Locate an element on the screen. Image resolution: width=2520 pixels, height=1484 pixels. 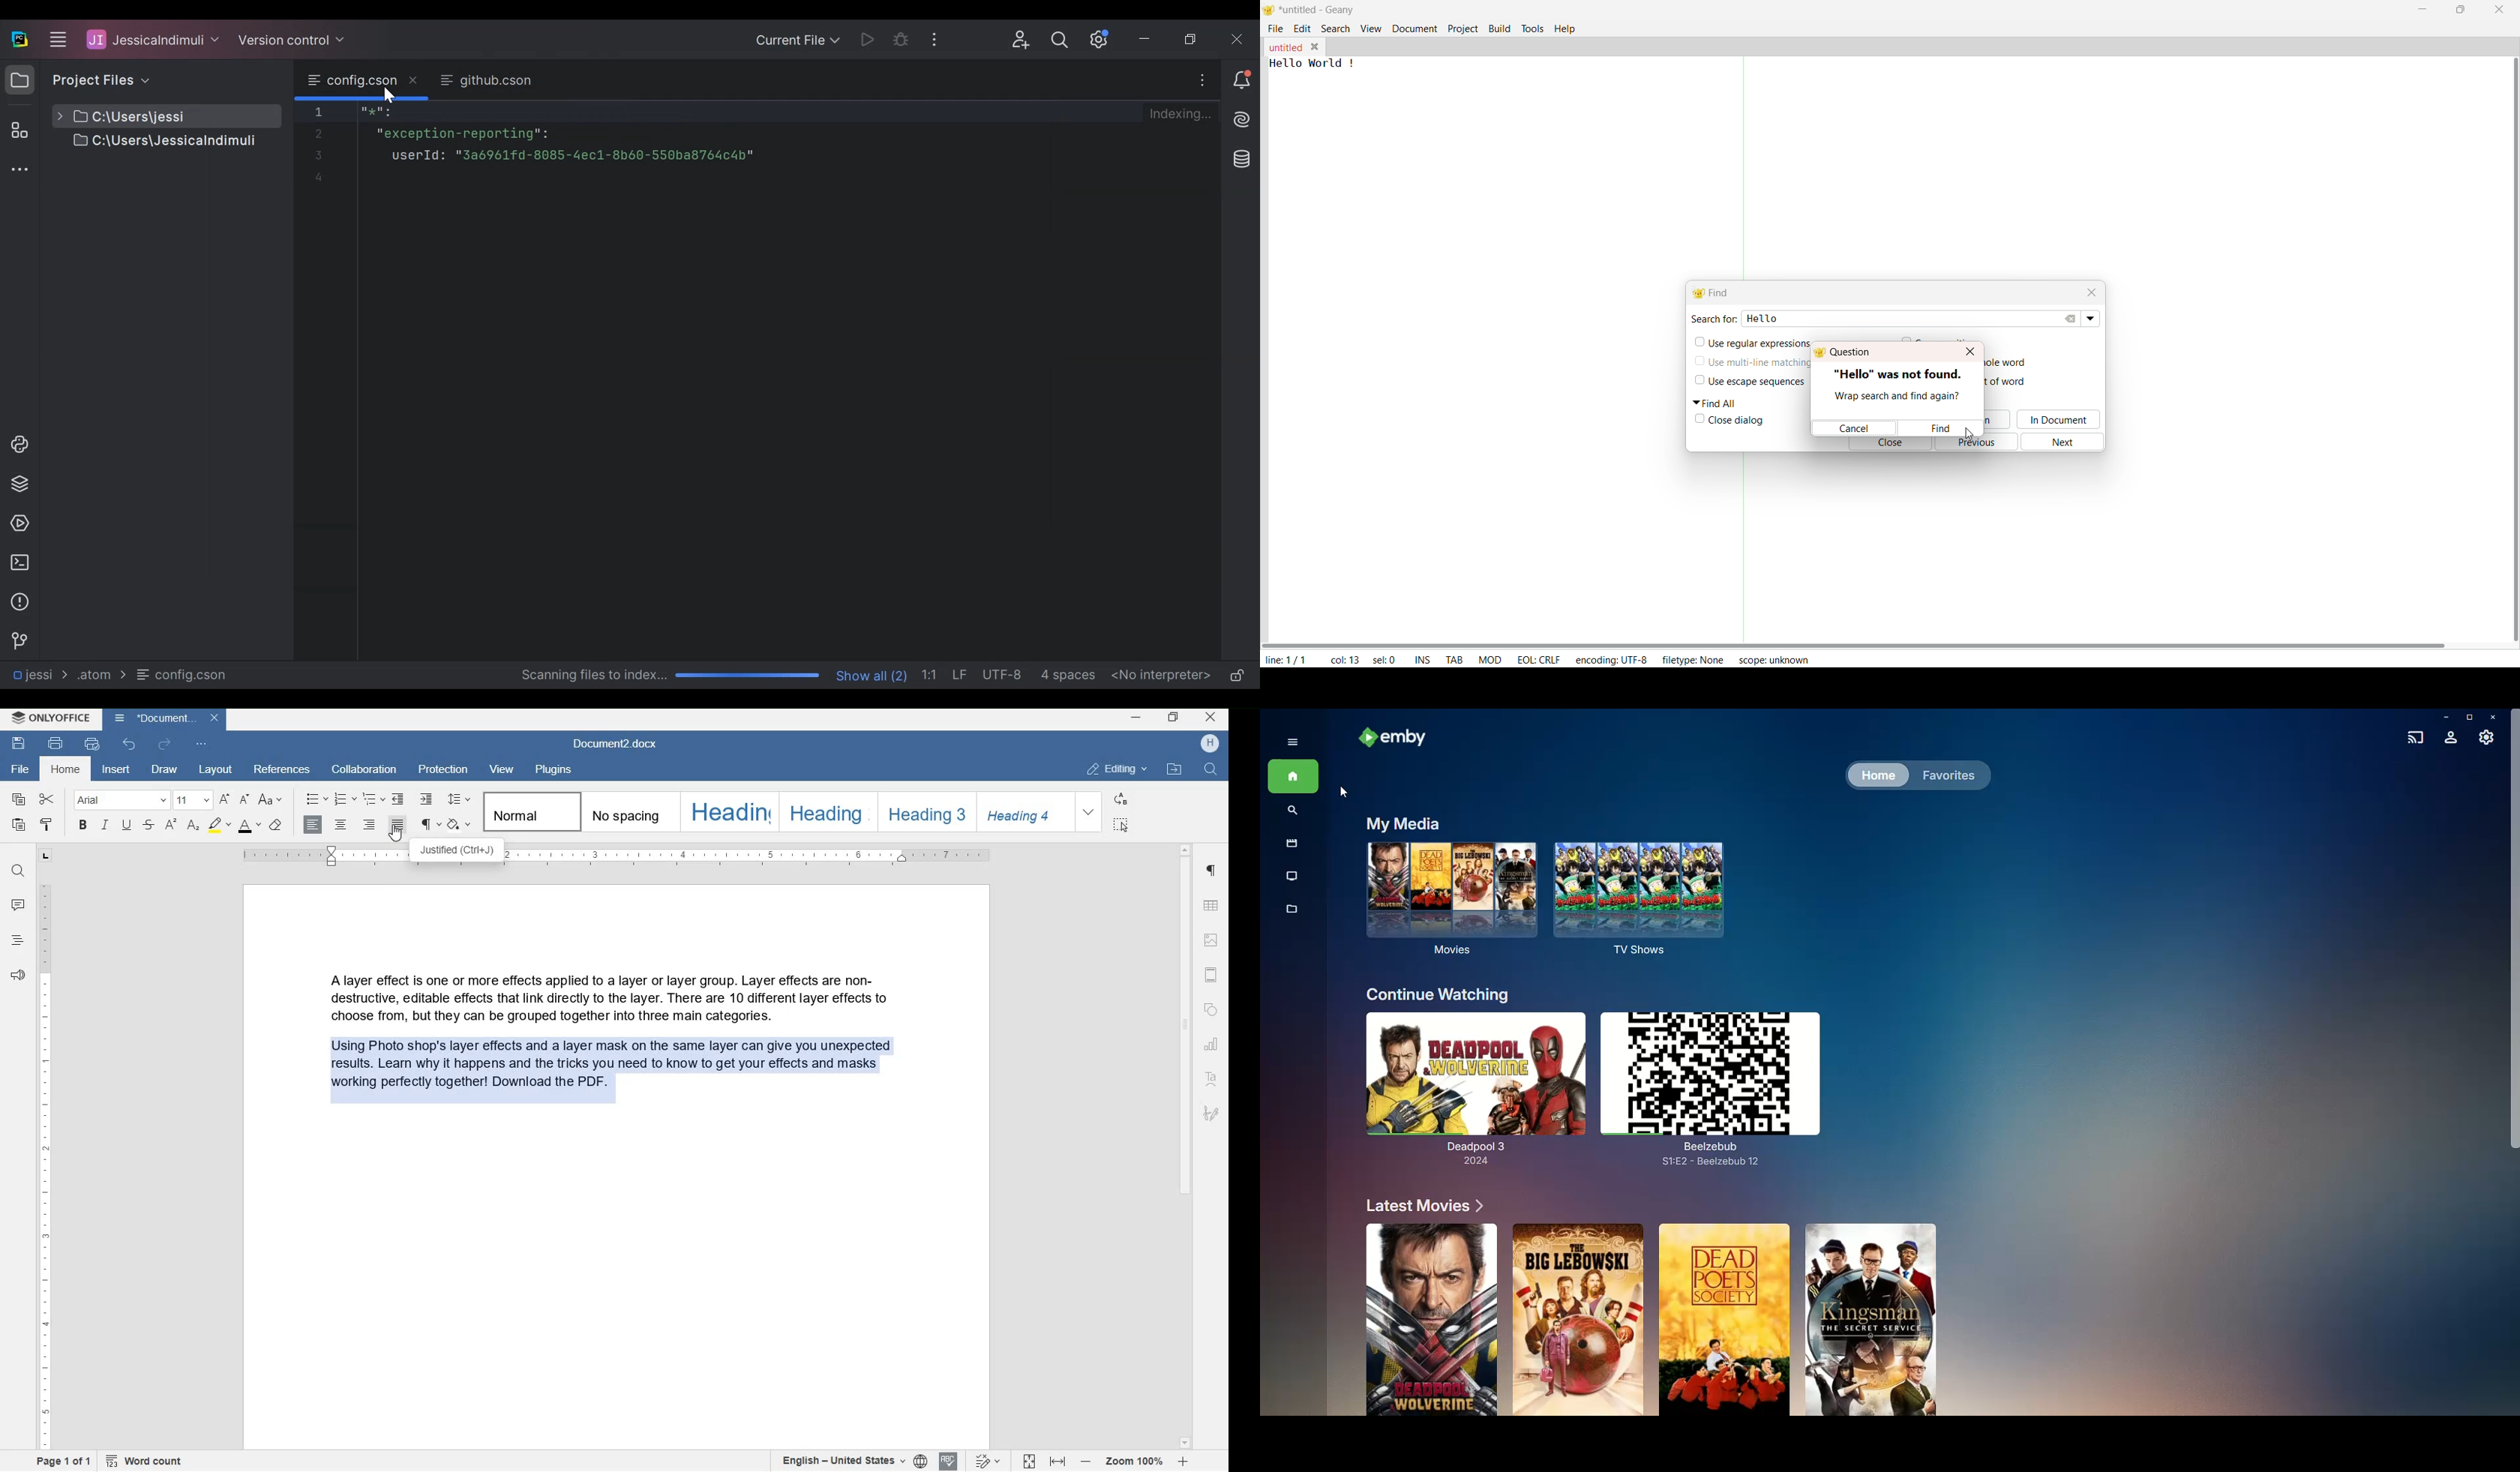
More is located at coordinates (1202, 80).